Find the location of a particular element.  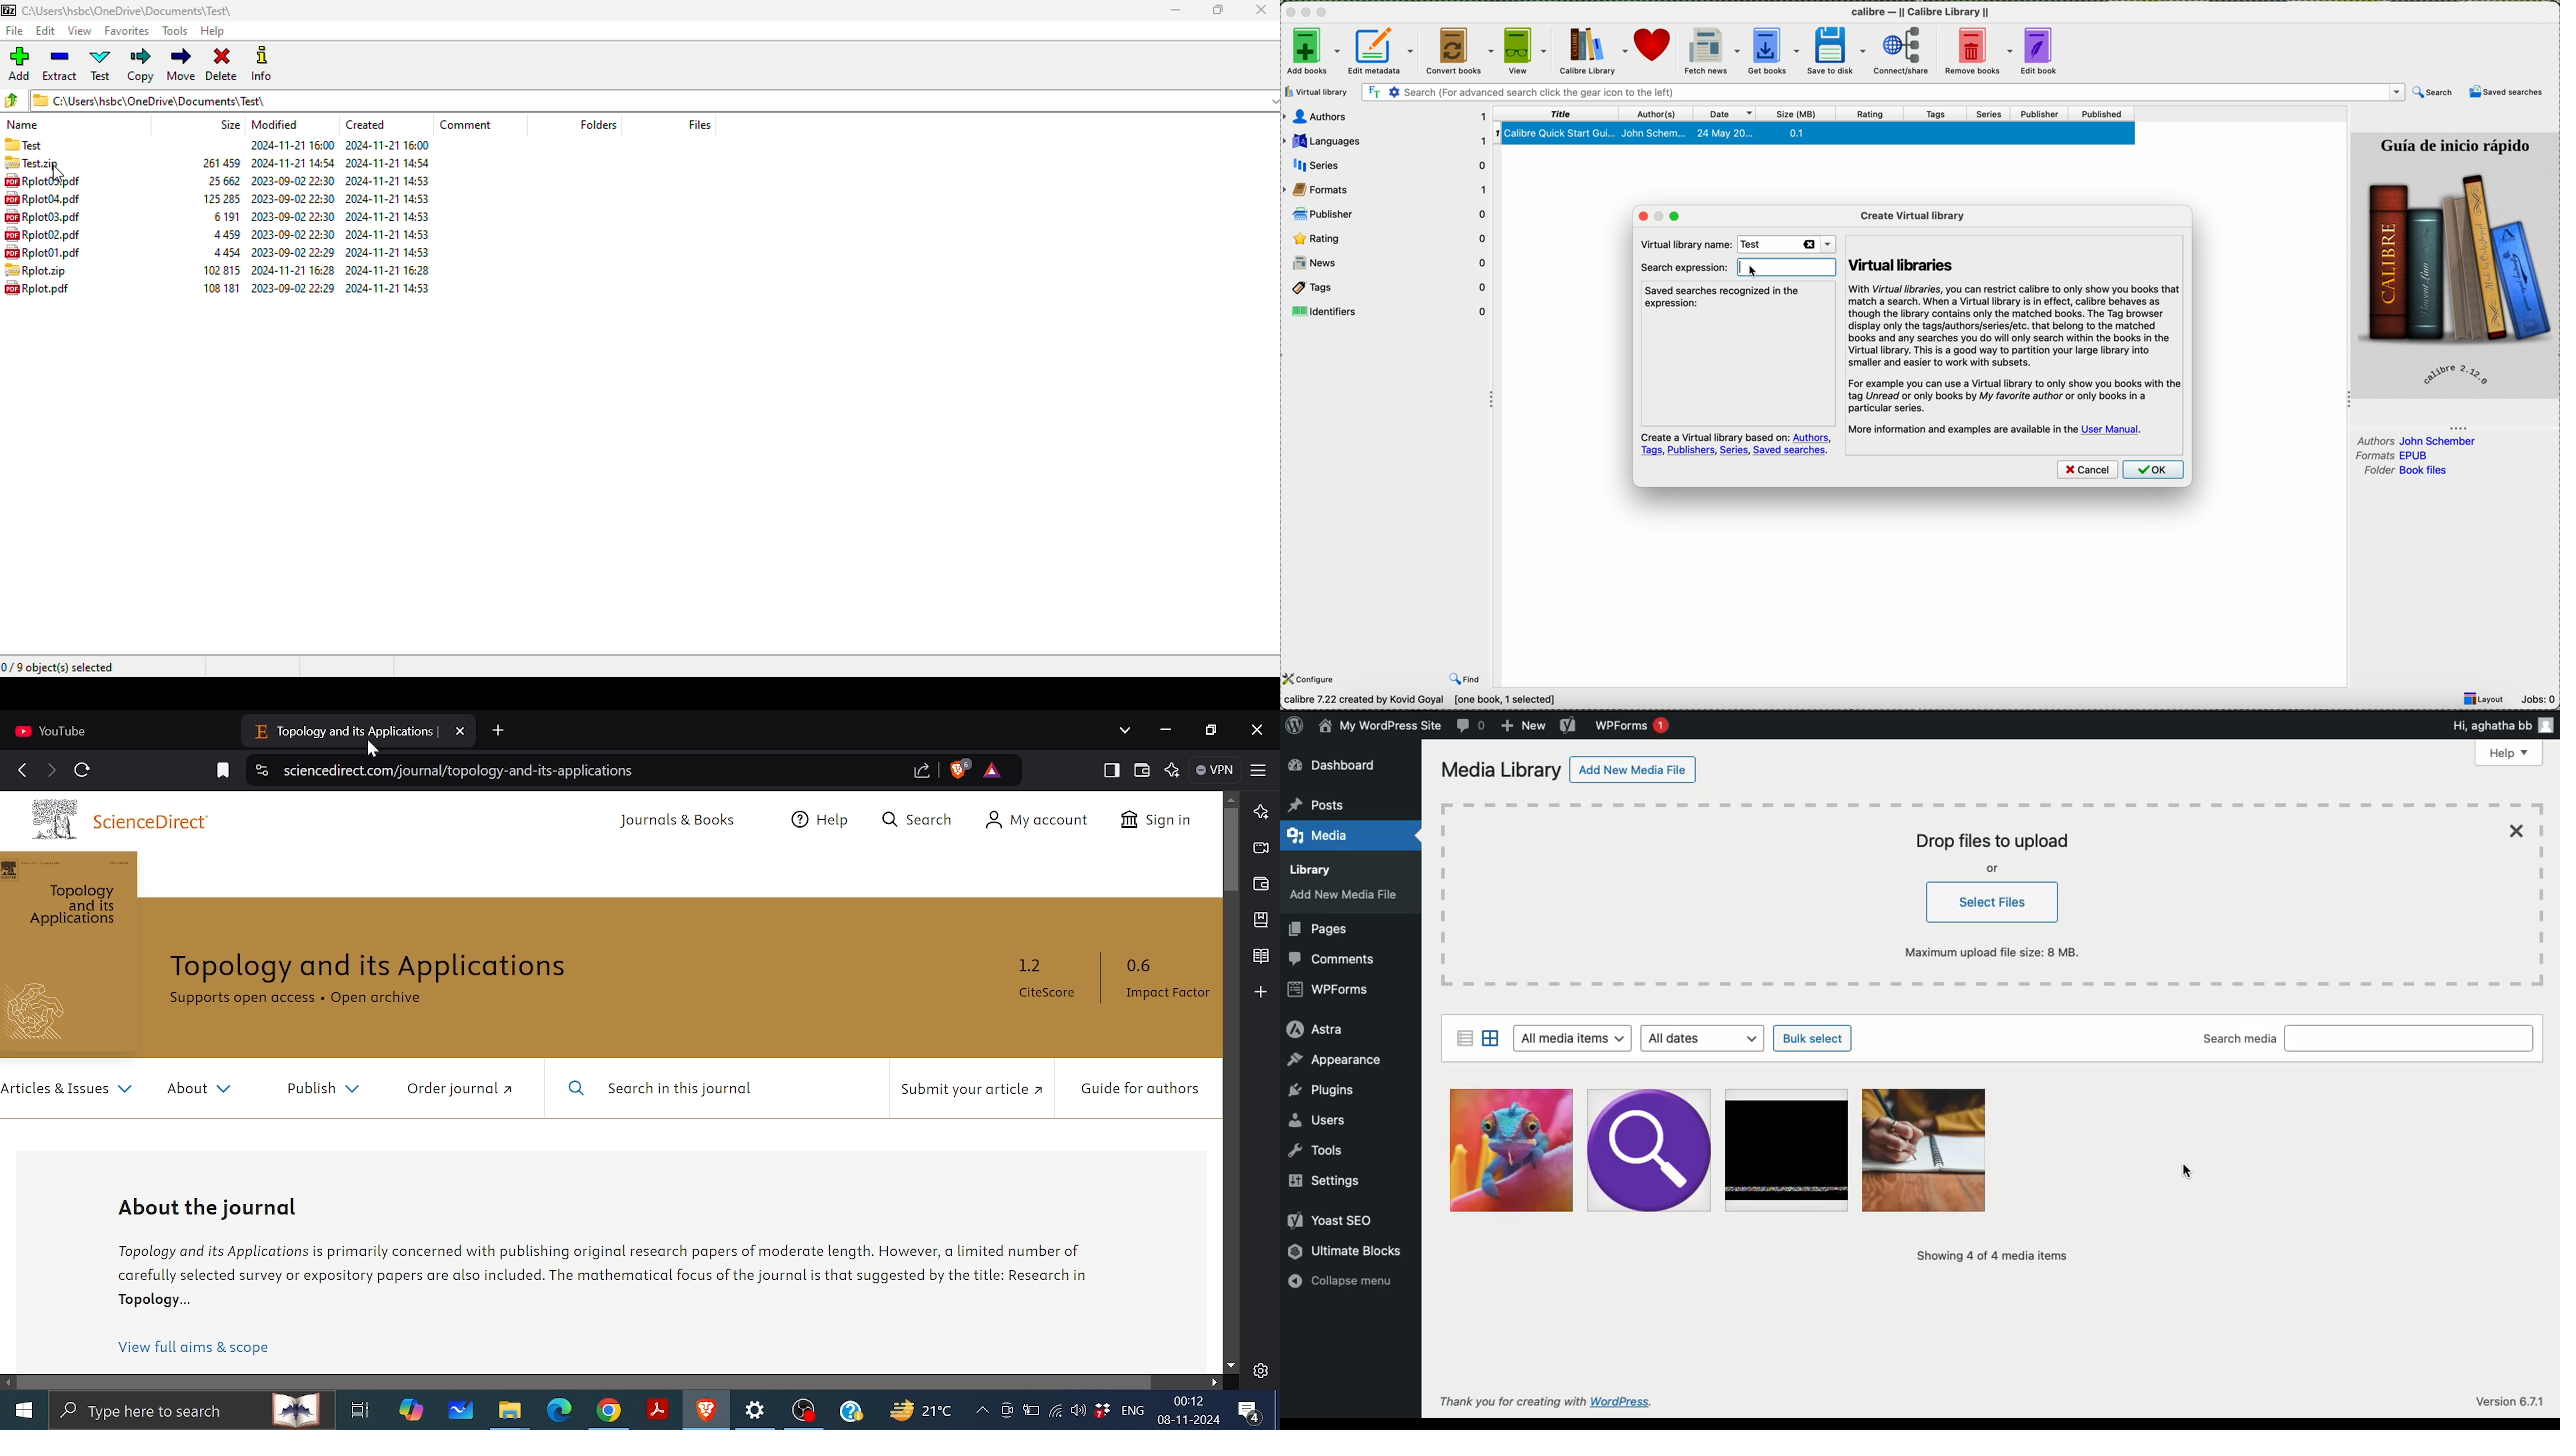

maximize is located at coordinates (1216, 9).